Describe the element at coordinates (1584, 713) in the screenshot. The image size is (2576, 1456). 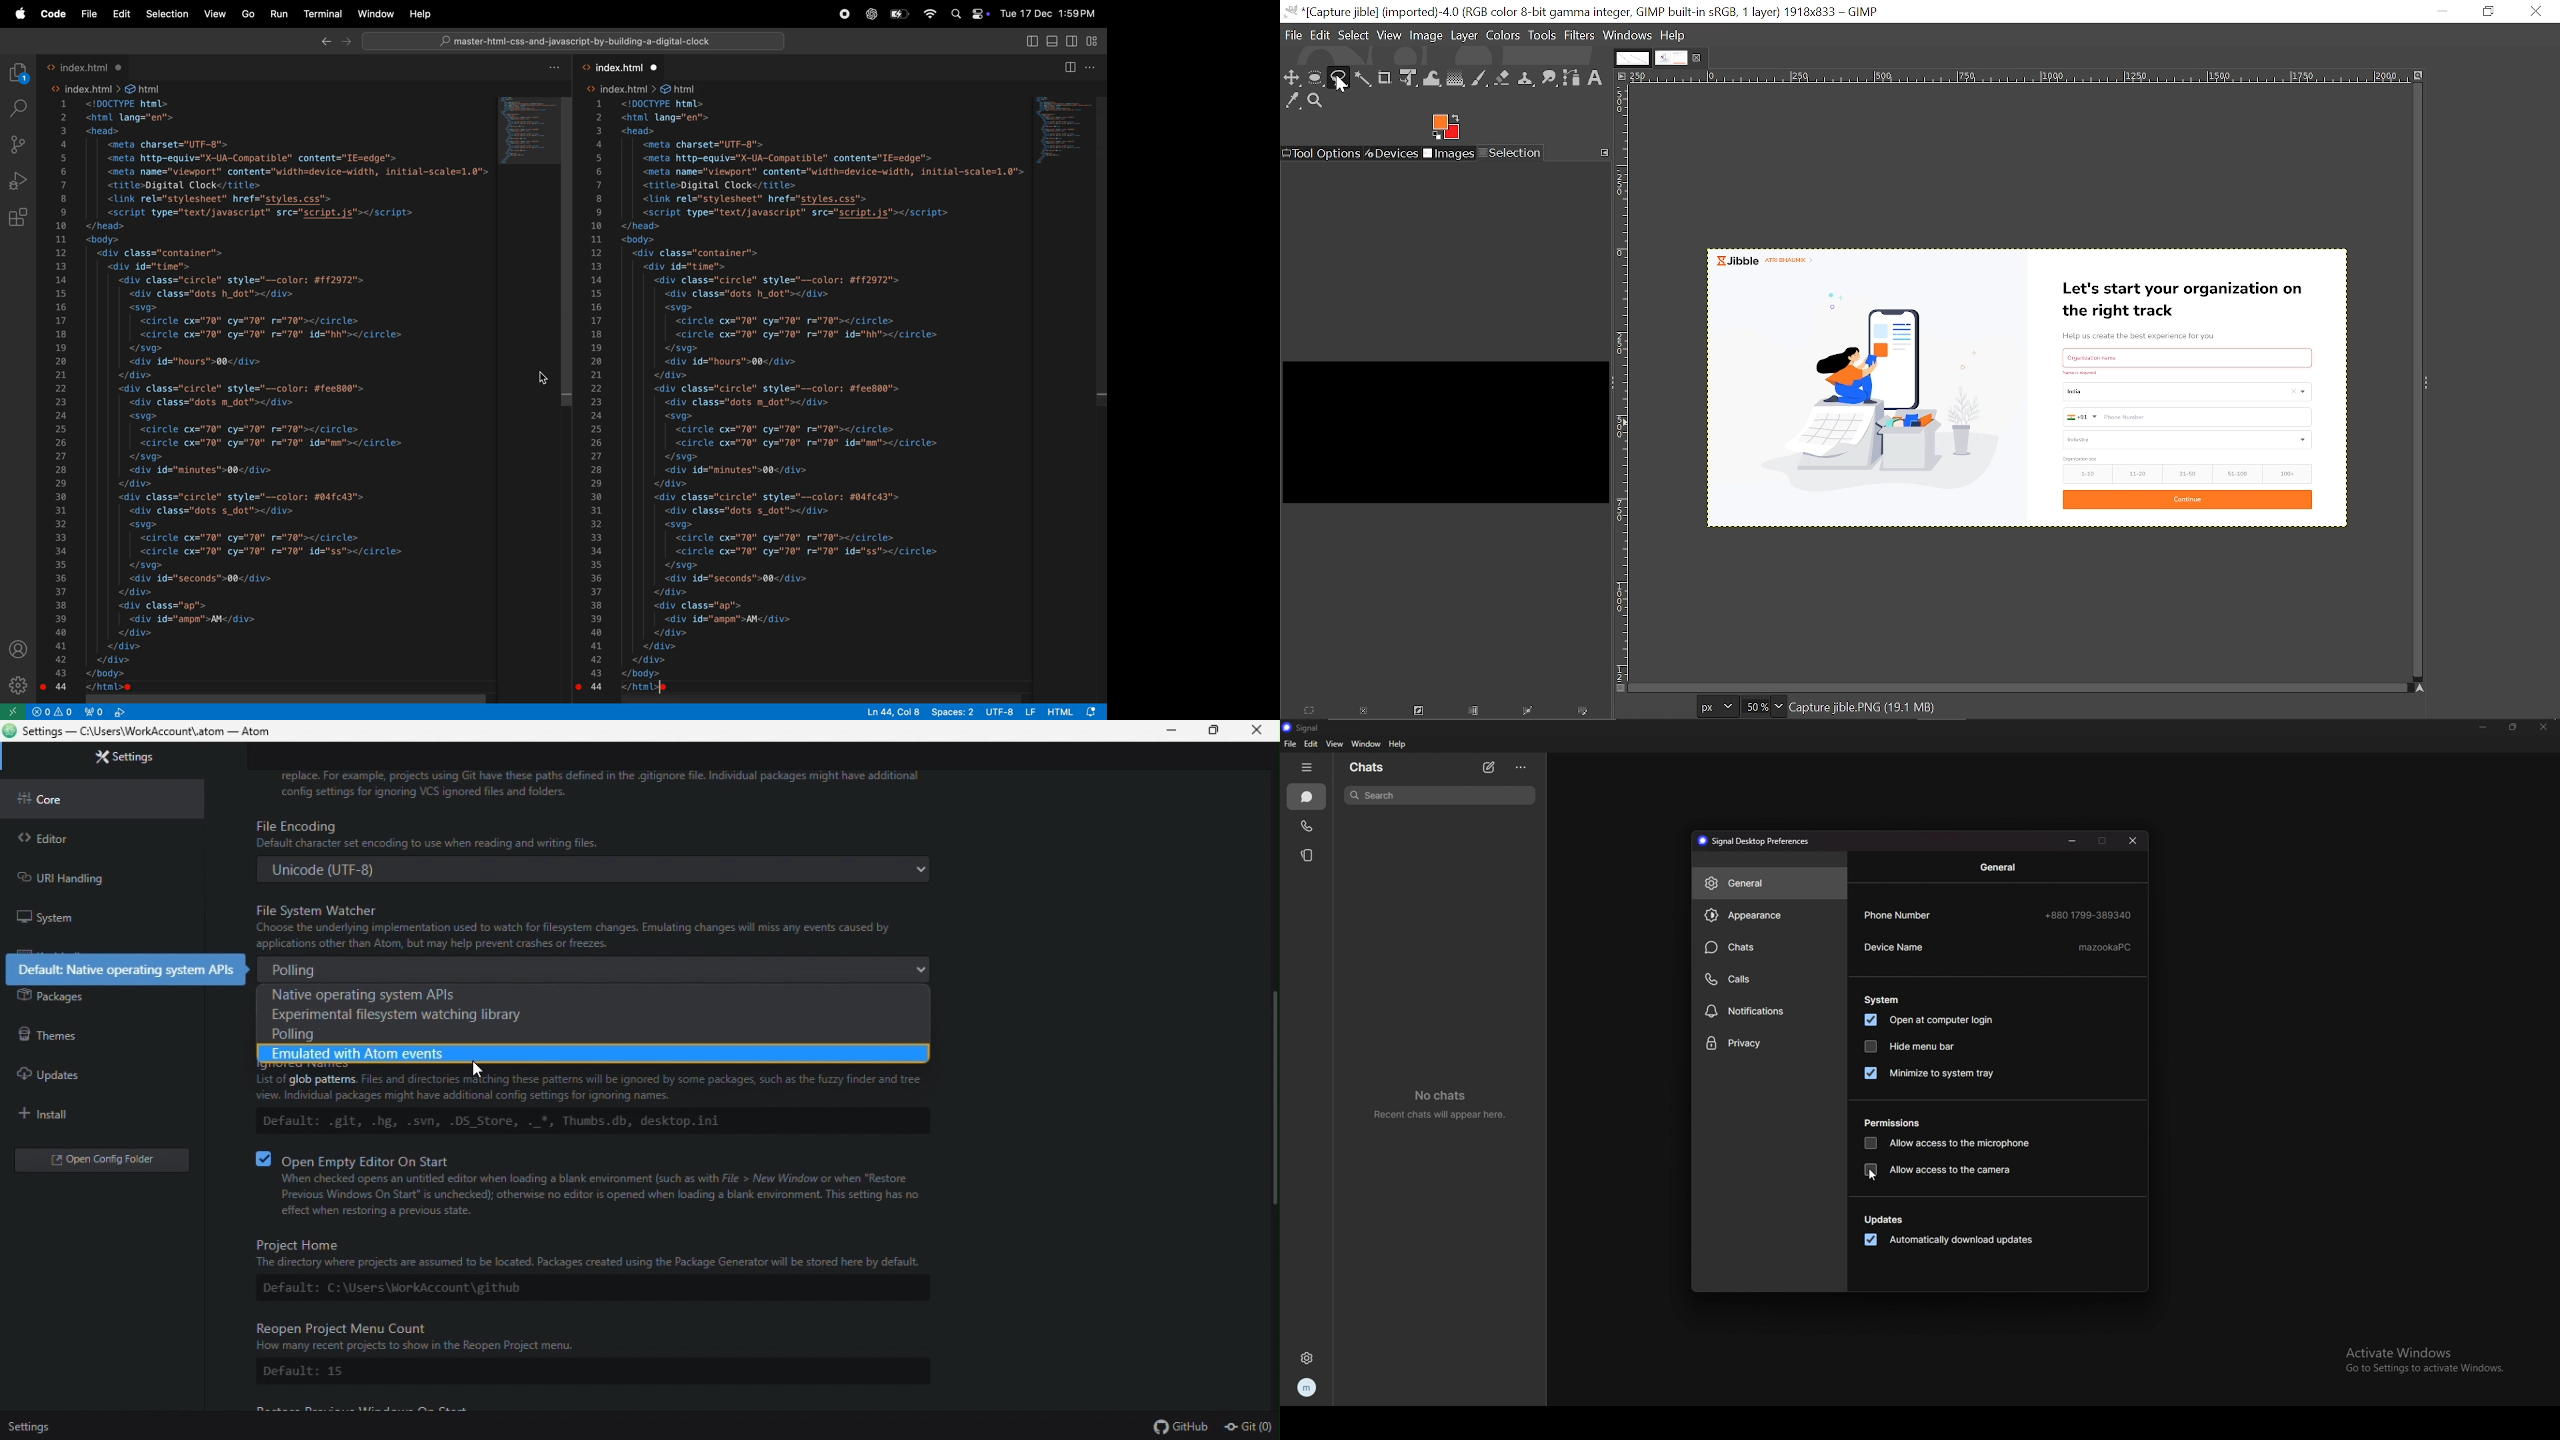
I see `Paint along the selection outline` at that location.